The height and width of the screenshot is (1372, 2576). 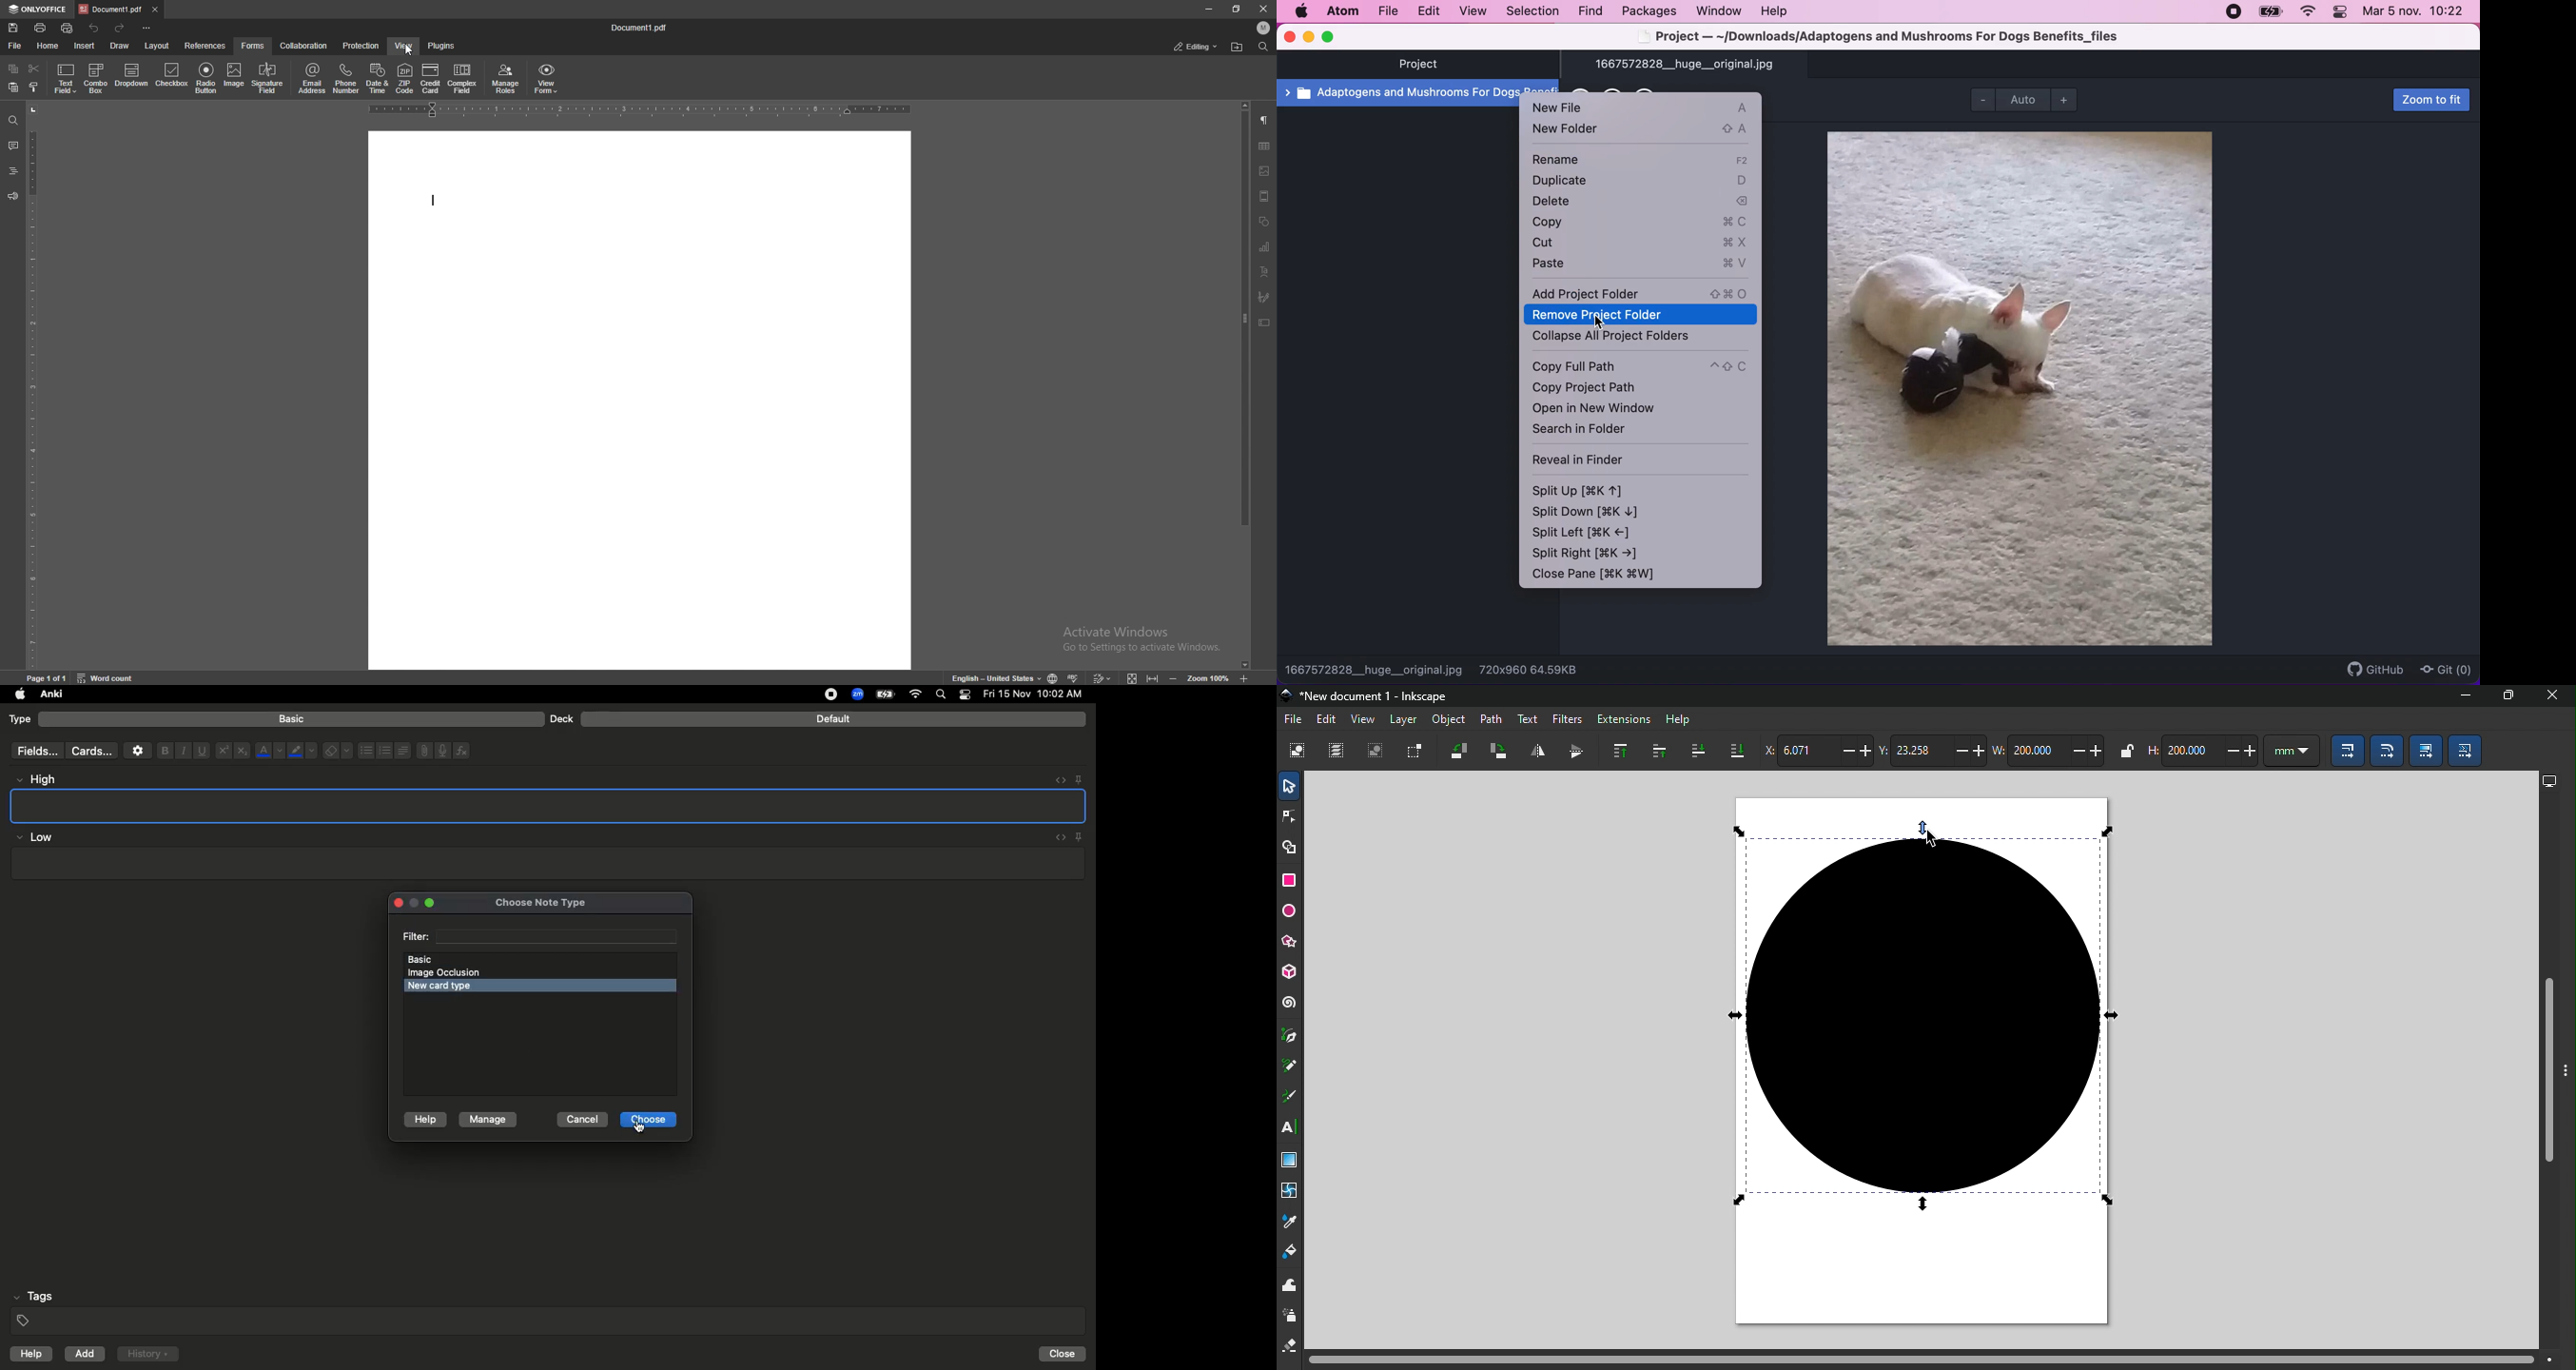 What do you see at coordinates (2376, 668) in the screenshot?
I see `github` at bounding box center [2376, 668].